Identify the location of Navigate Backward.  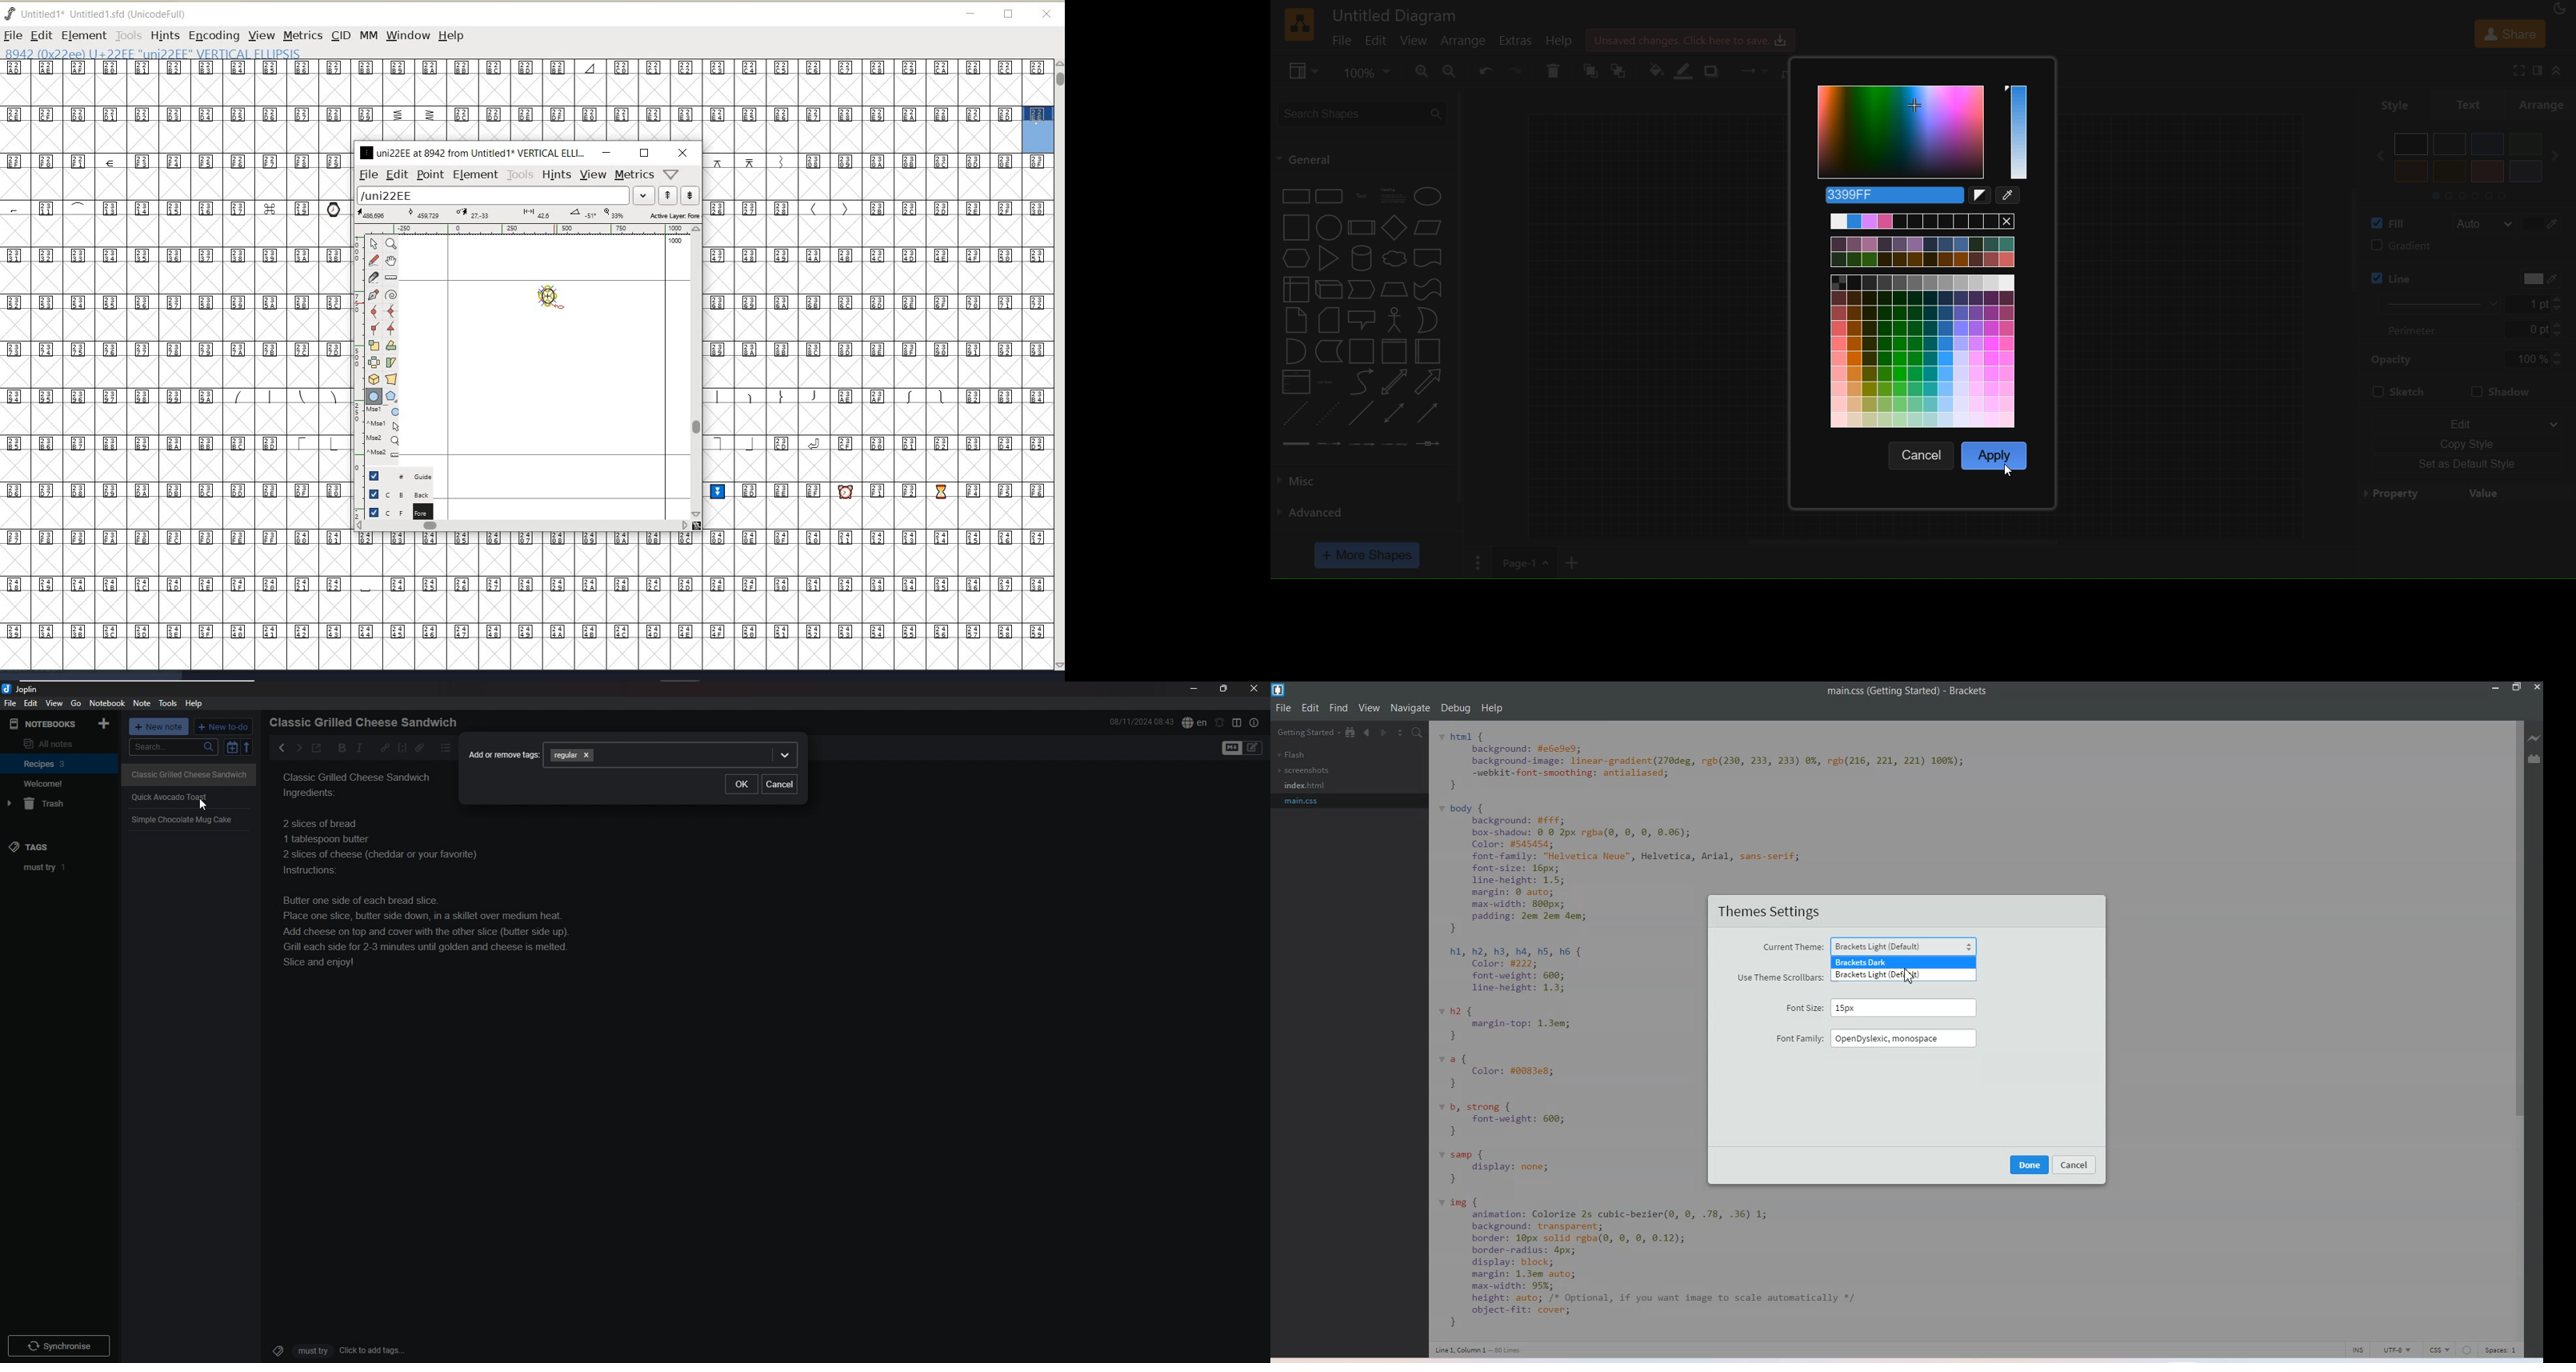
(1369, 733).